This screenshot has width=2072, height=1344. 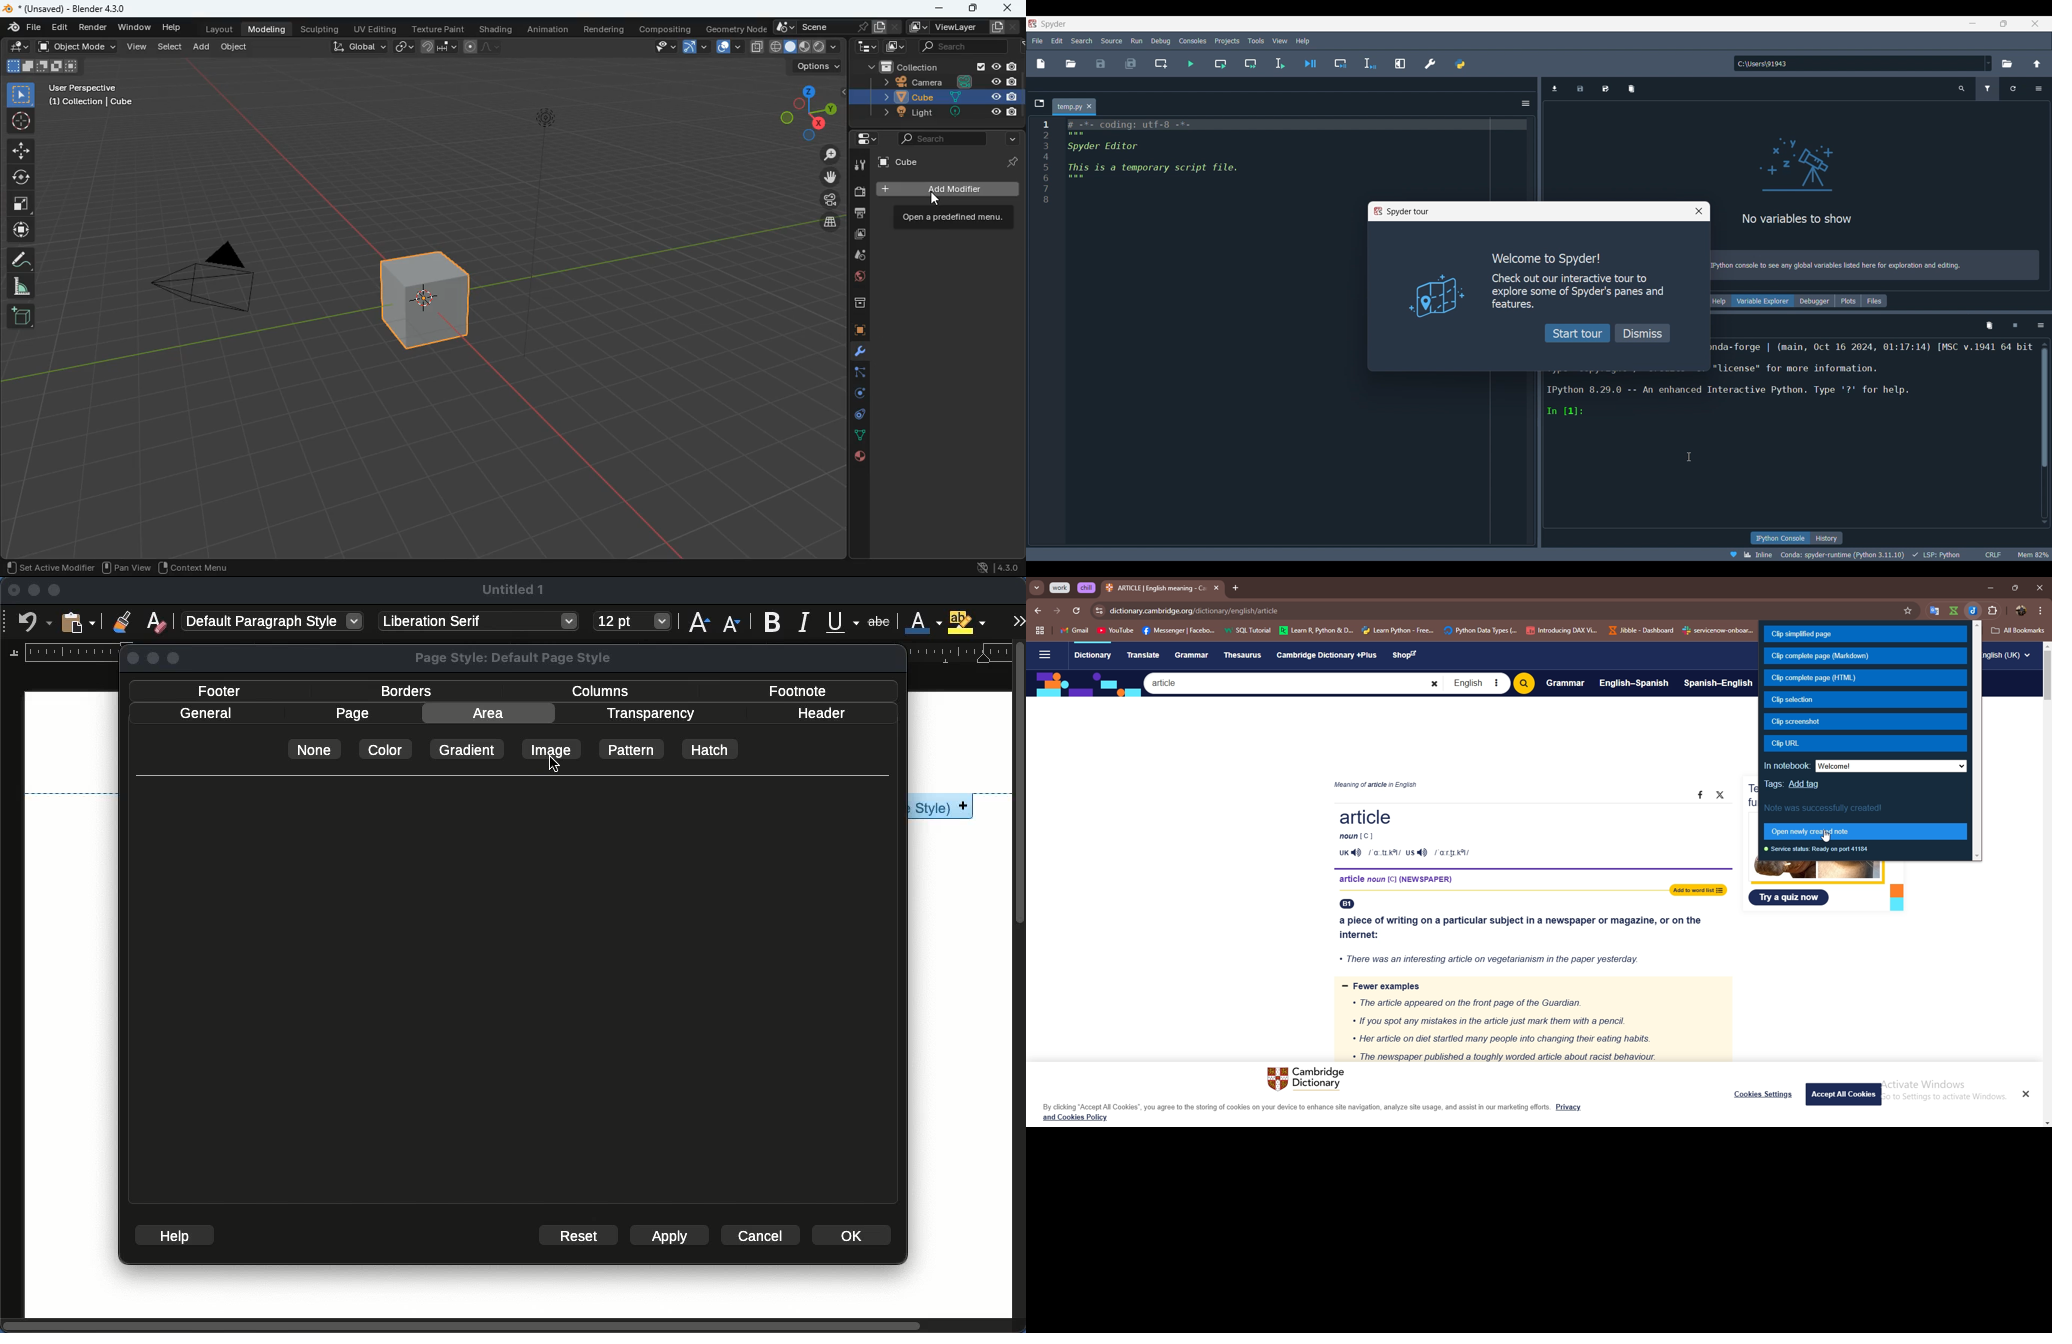 What do you see at coordinates (860, 165) in the screenshot?
I see `tools` at bounding box center [860, 165].